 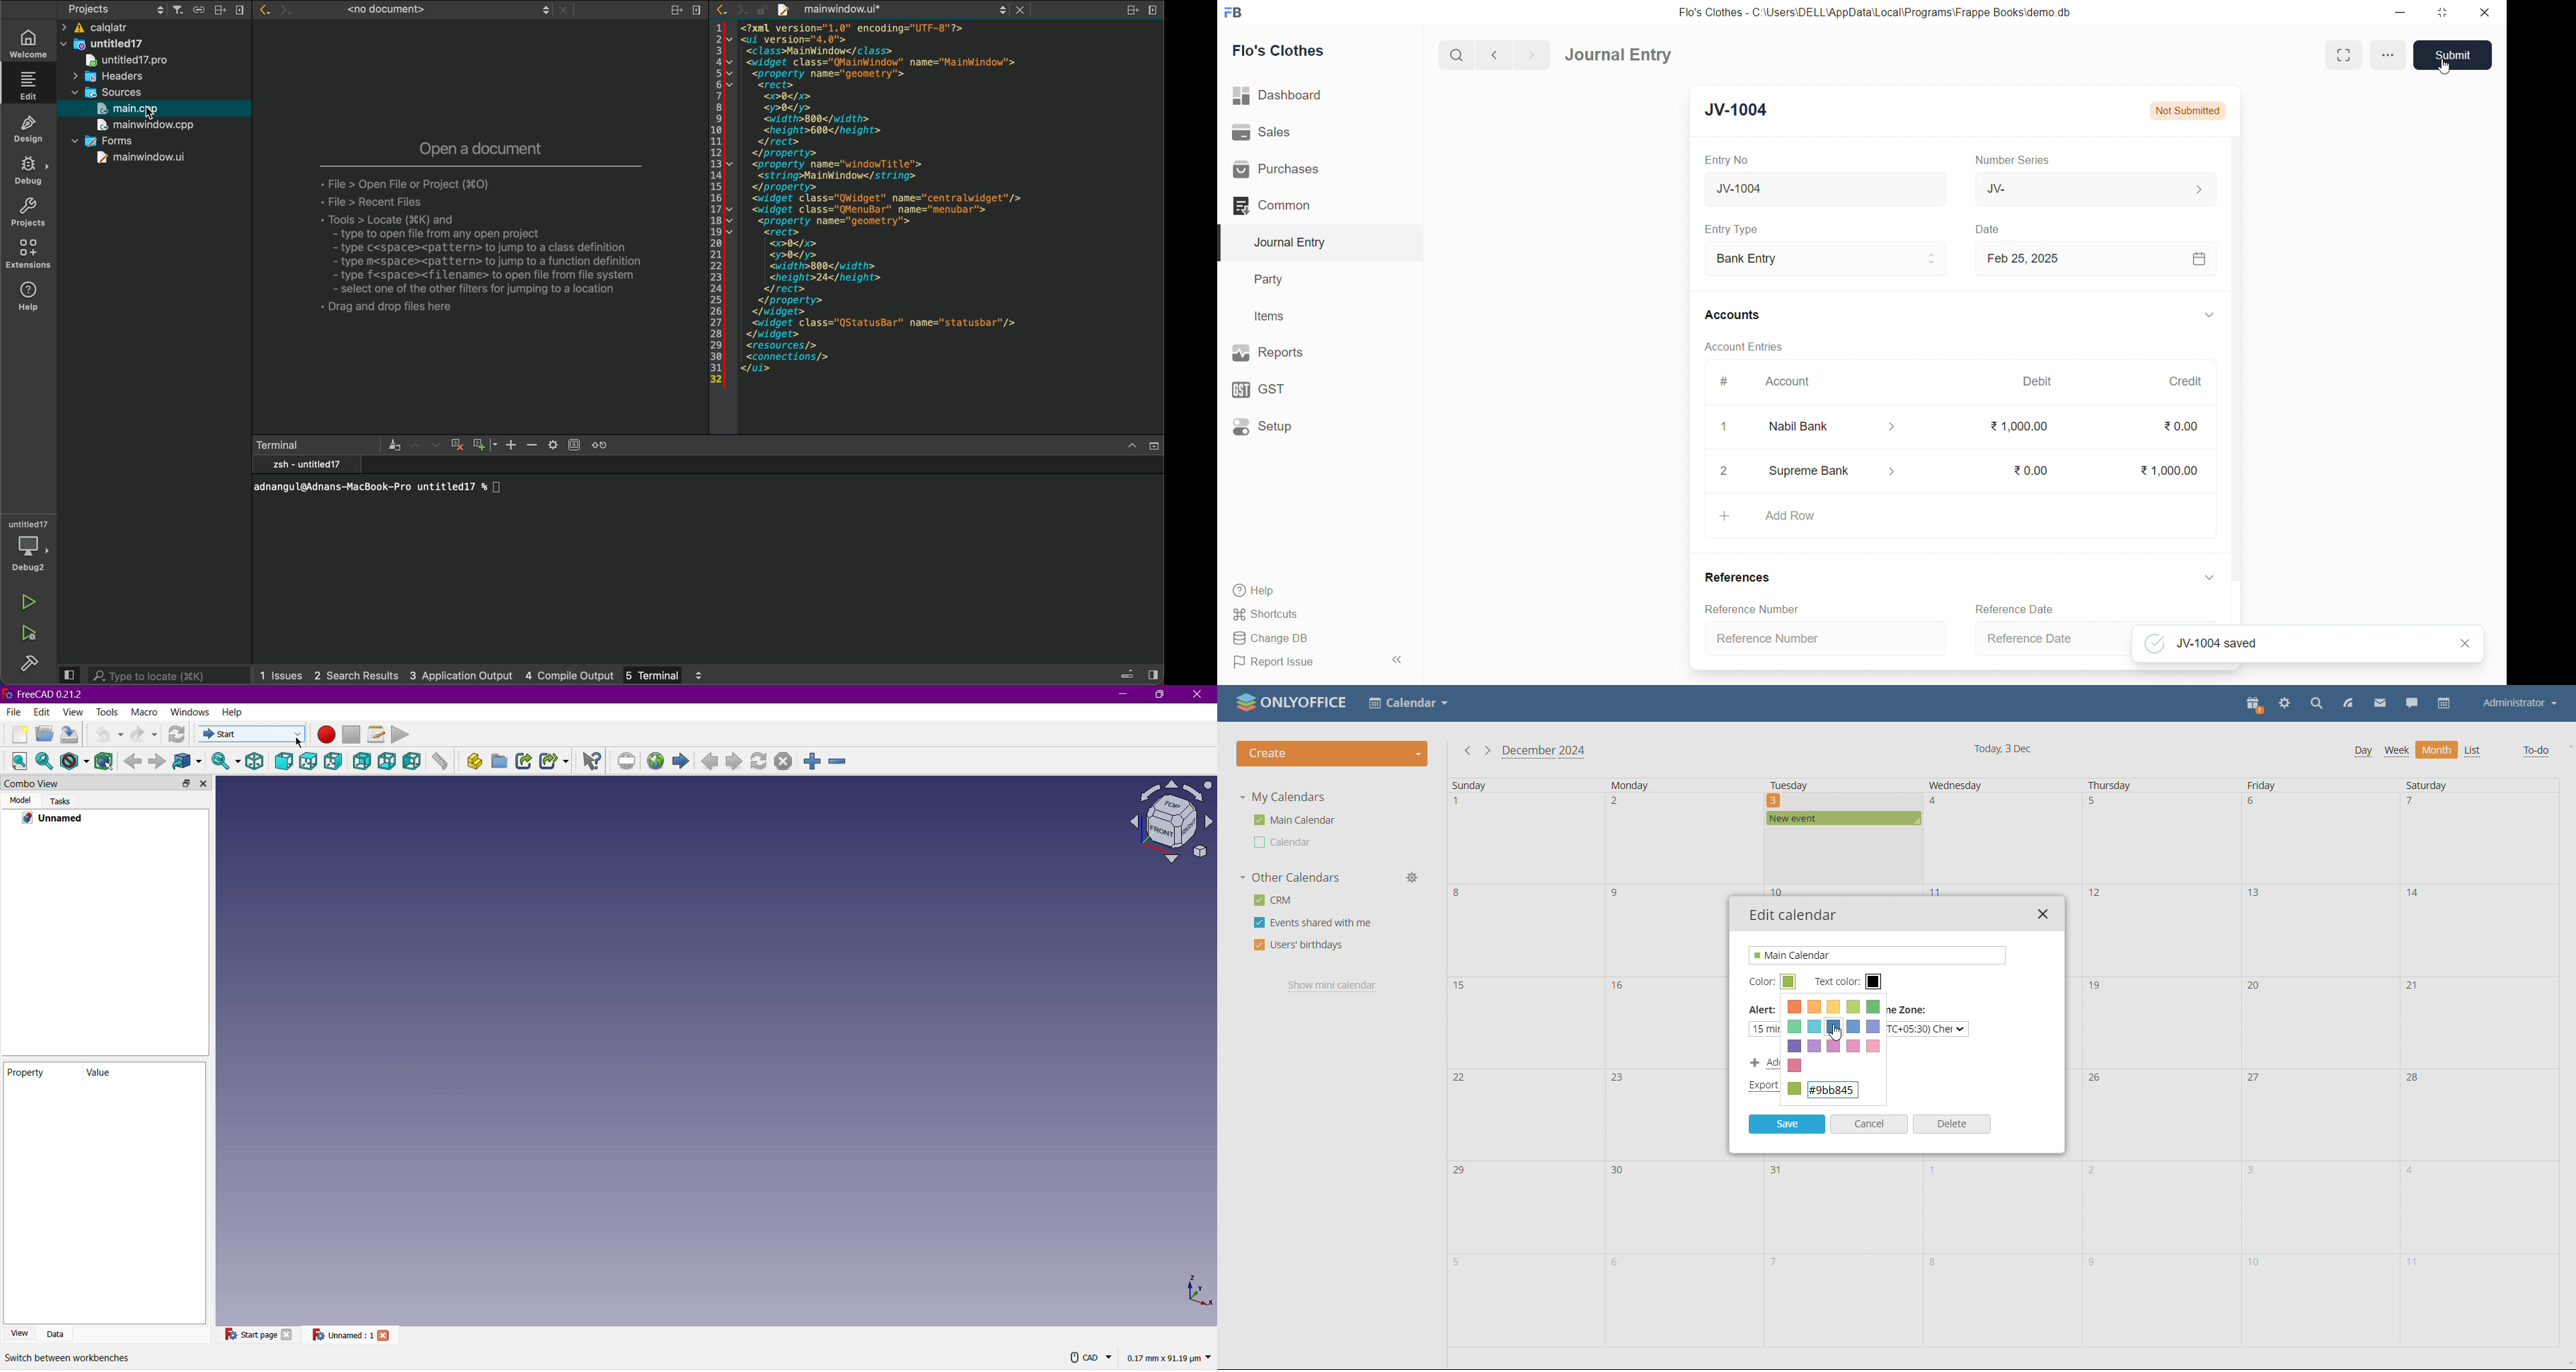 What do you see at coordinates (1170, 1358) in the screenshot?
I see `0.17 mm x 91.19 mm` at bounding box center [1170, 1358].